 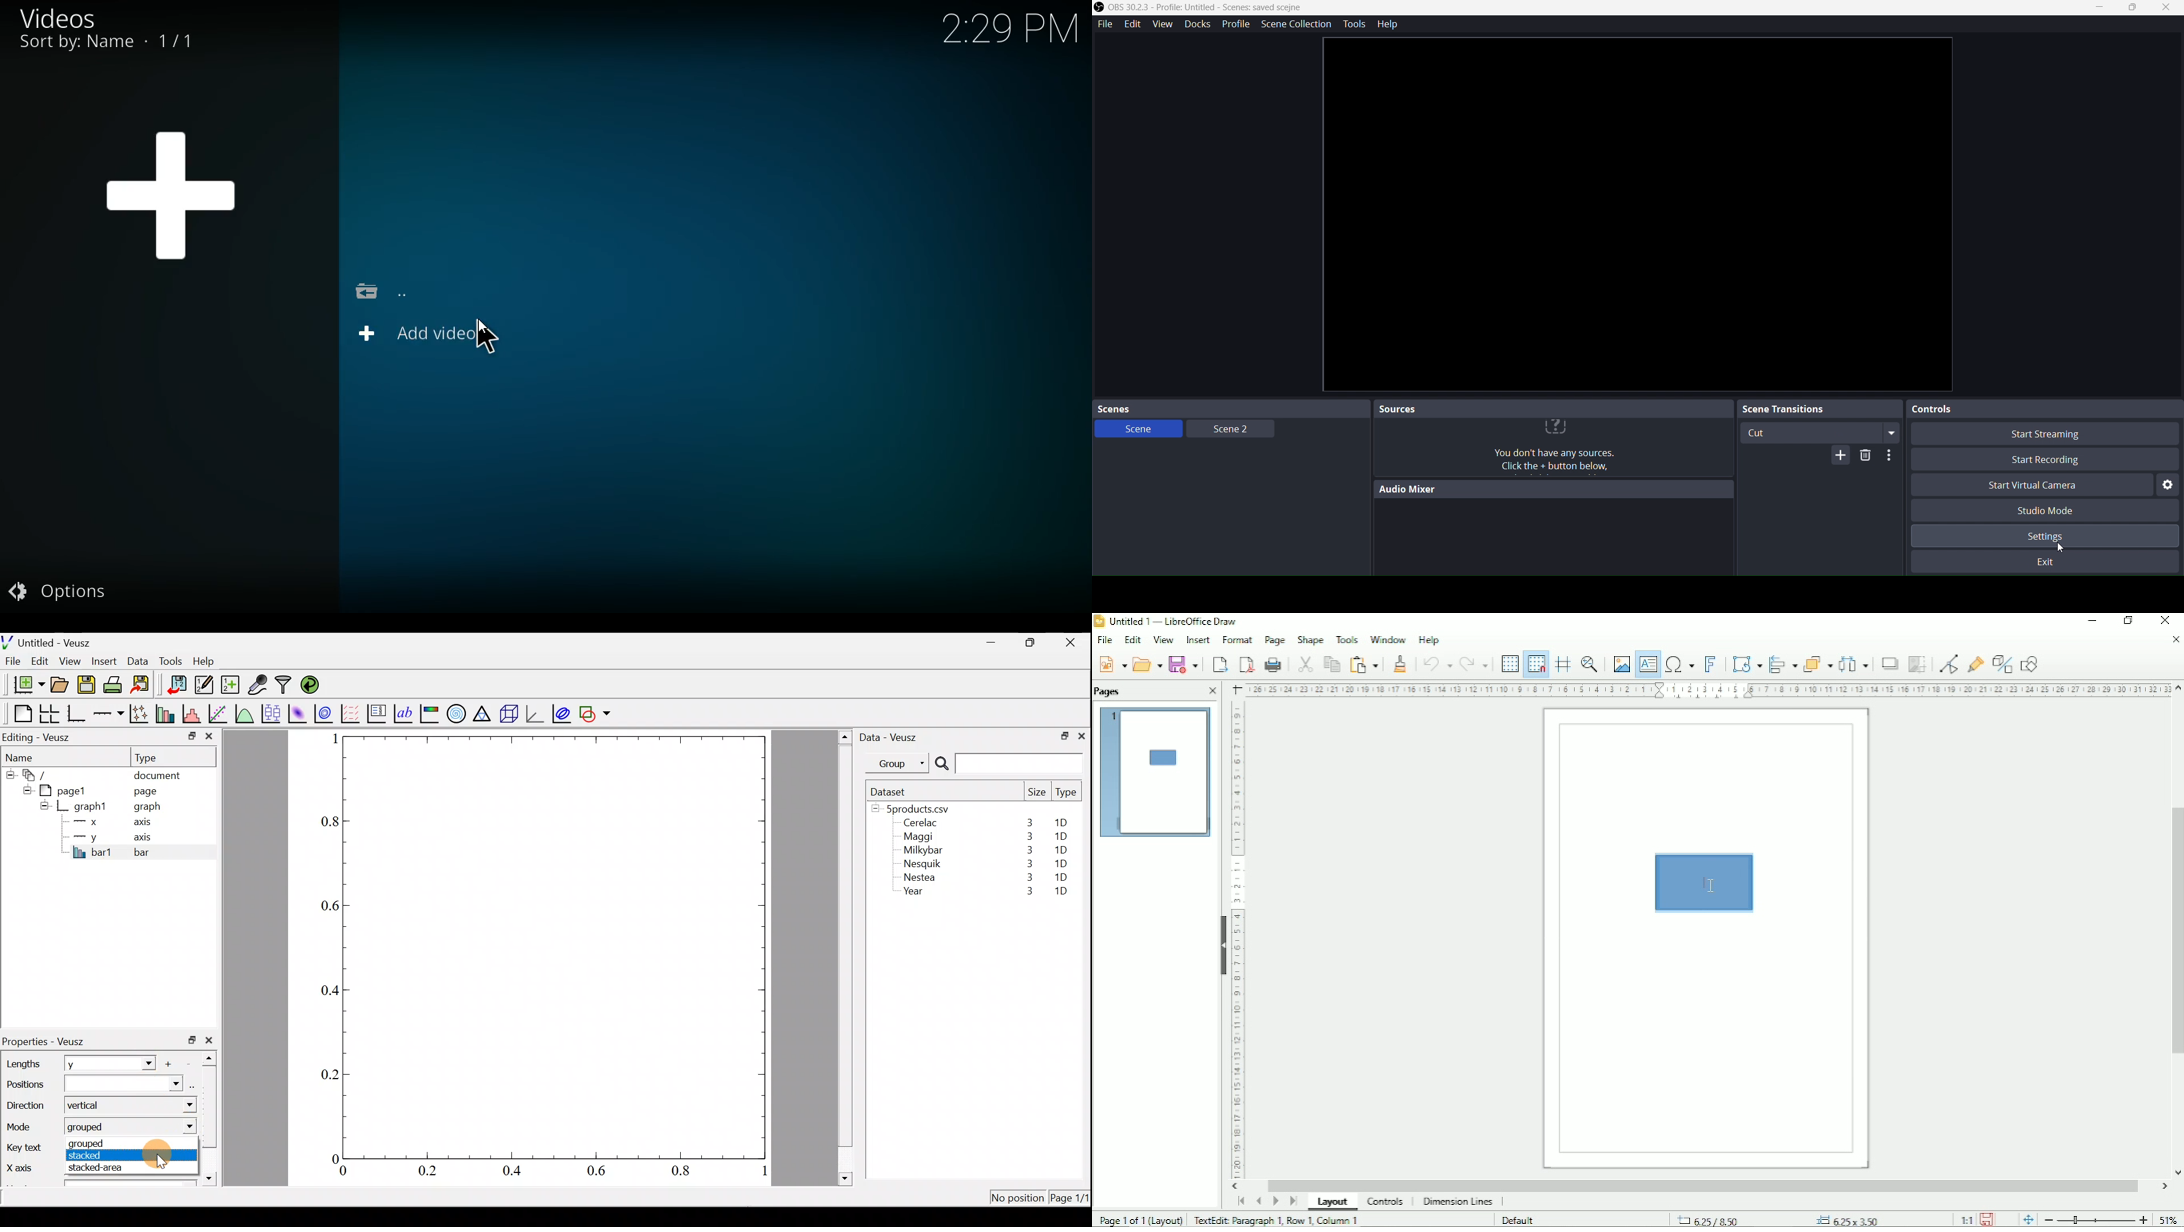 I want to click on Default, so click(x=1520, y=1219).